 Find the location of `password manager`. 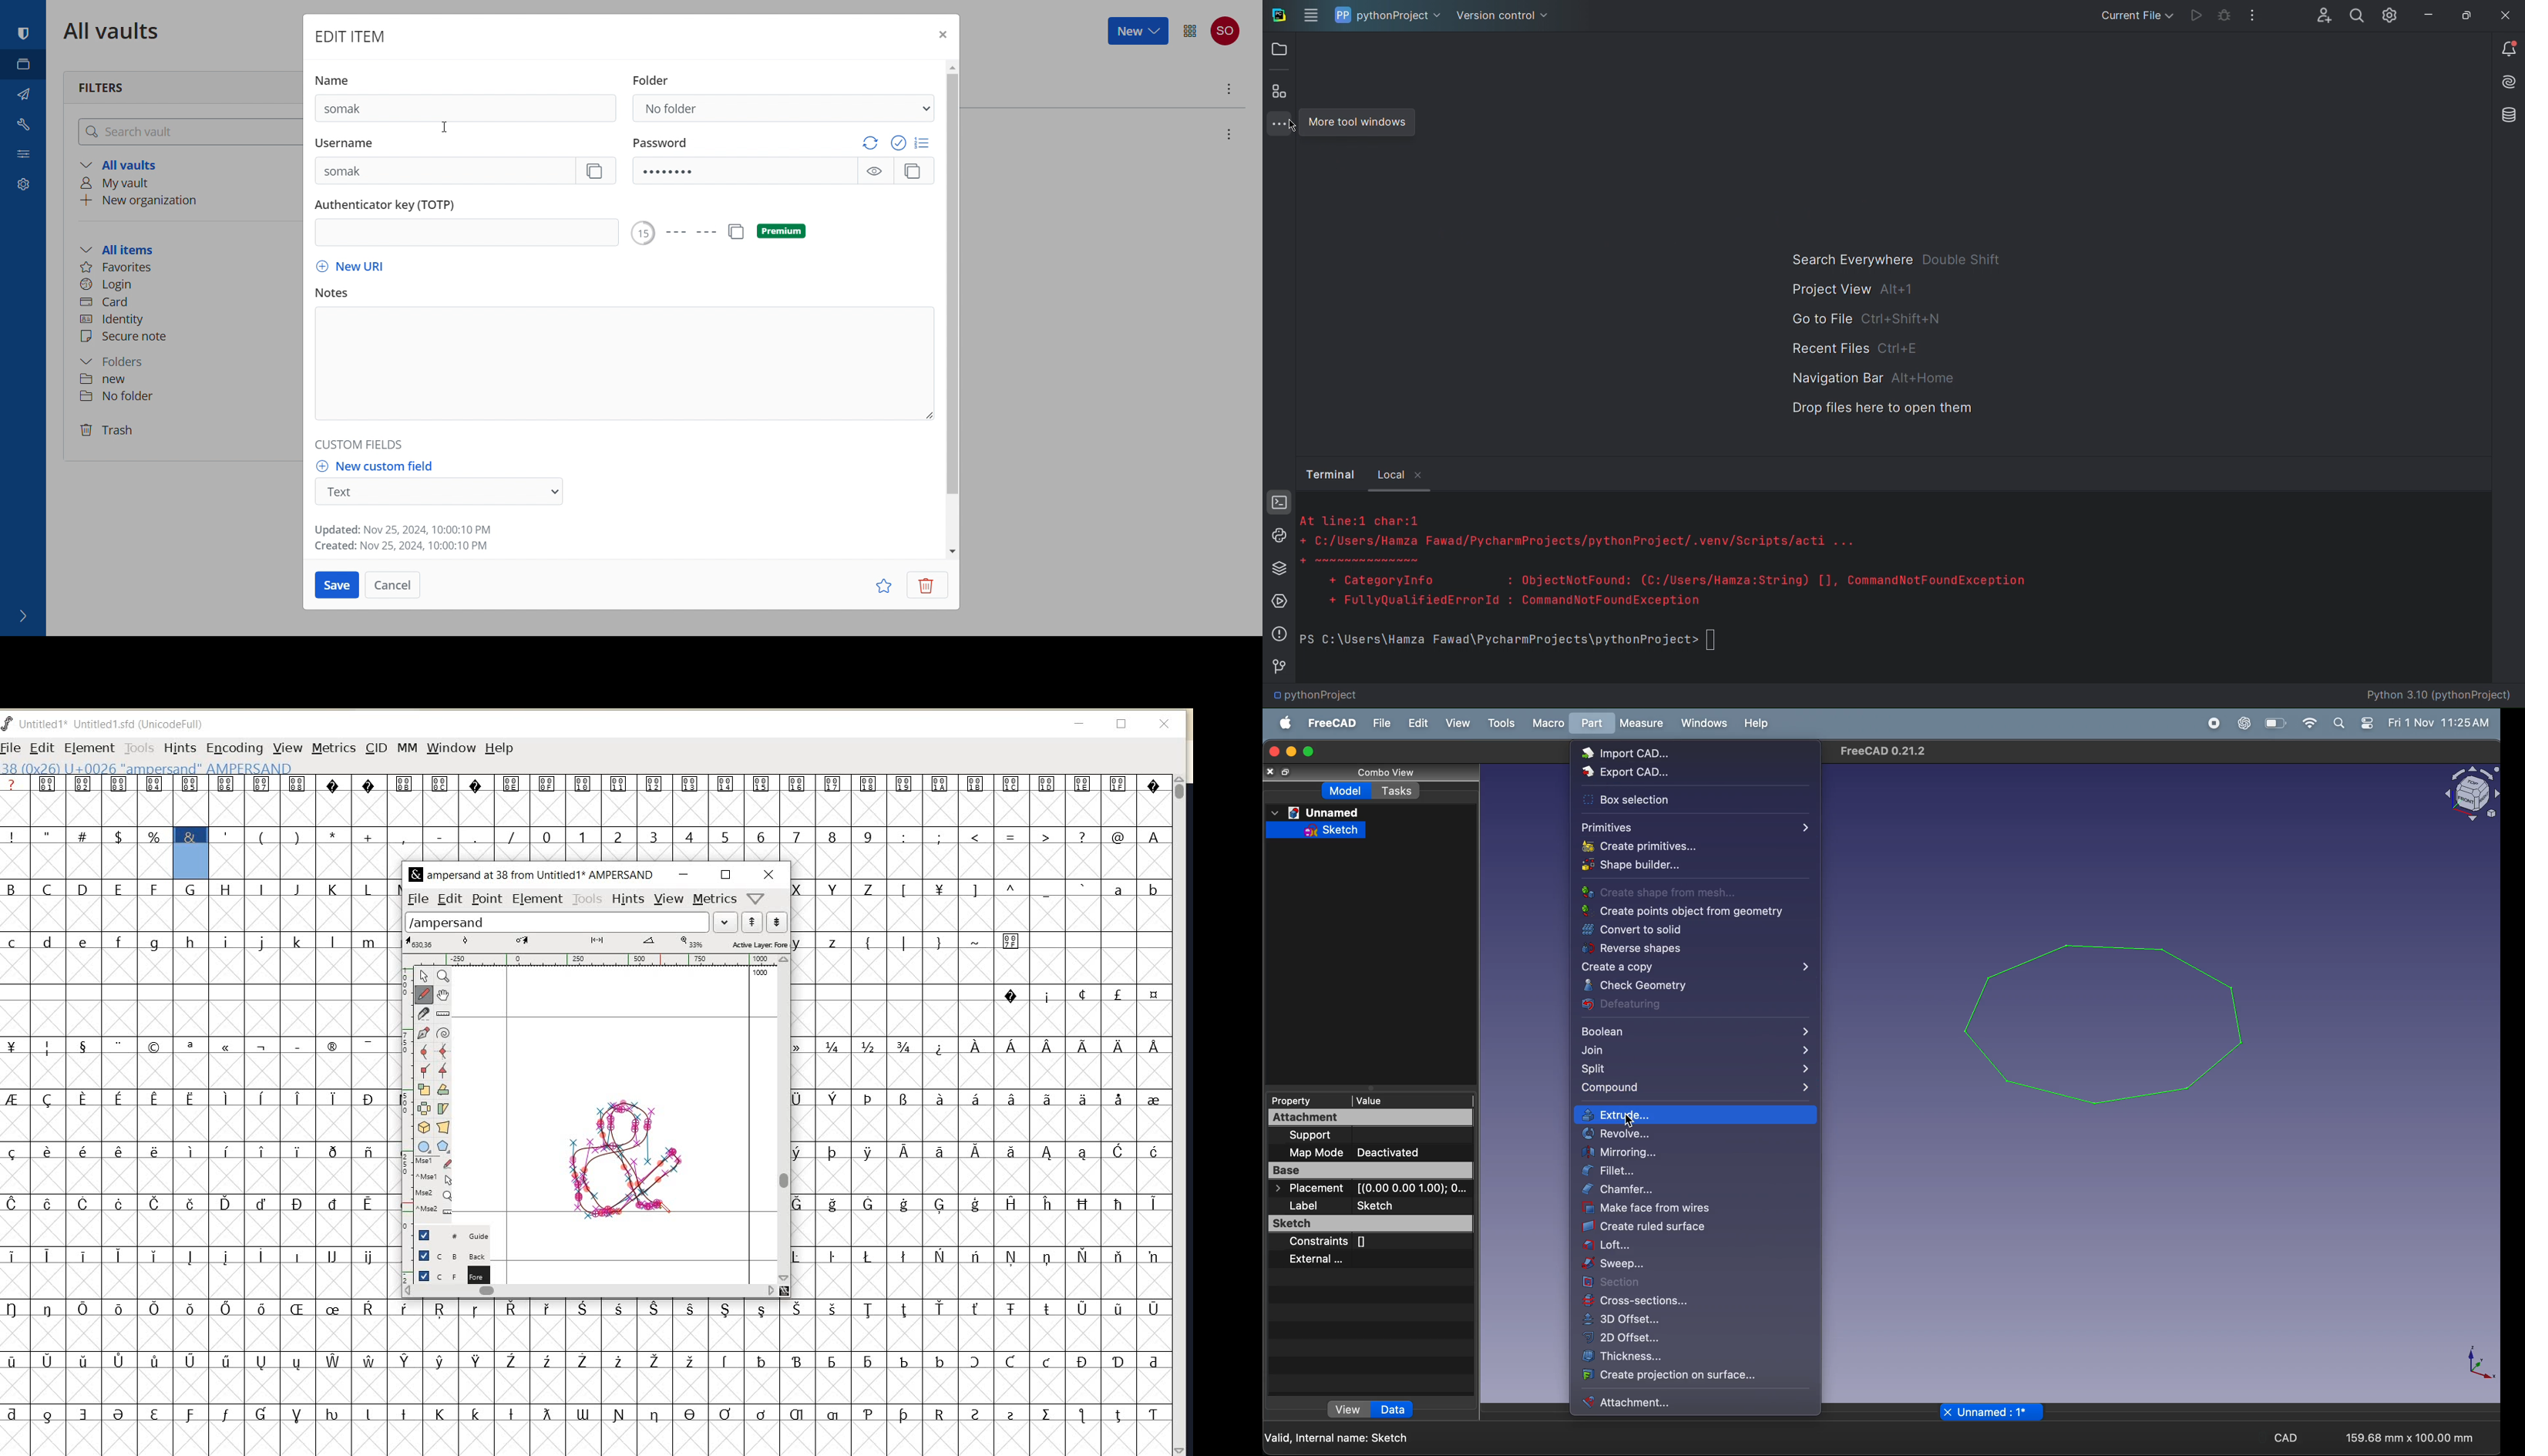

password manager is located at coordinates (23, 34).